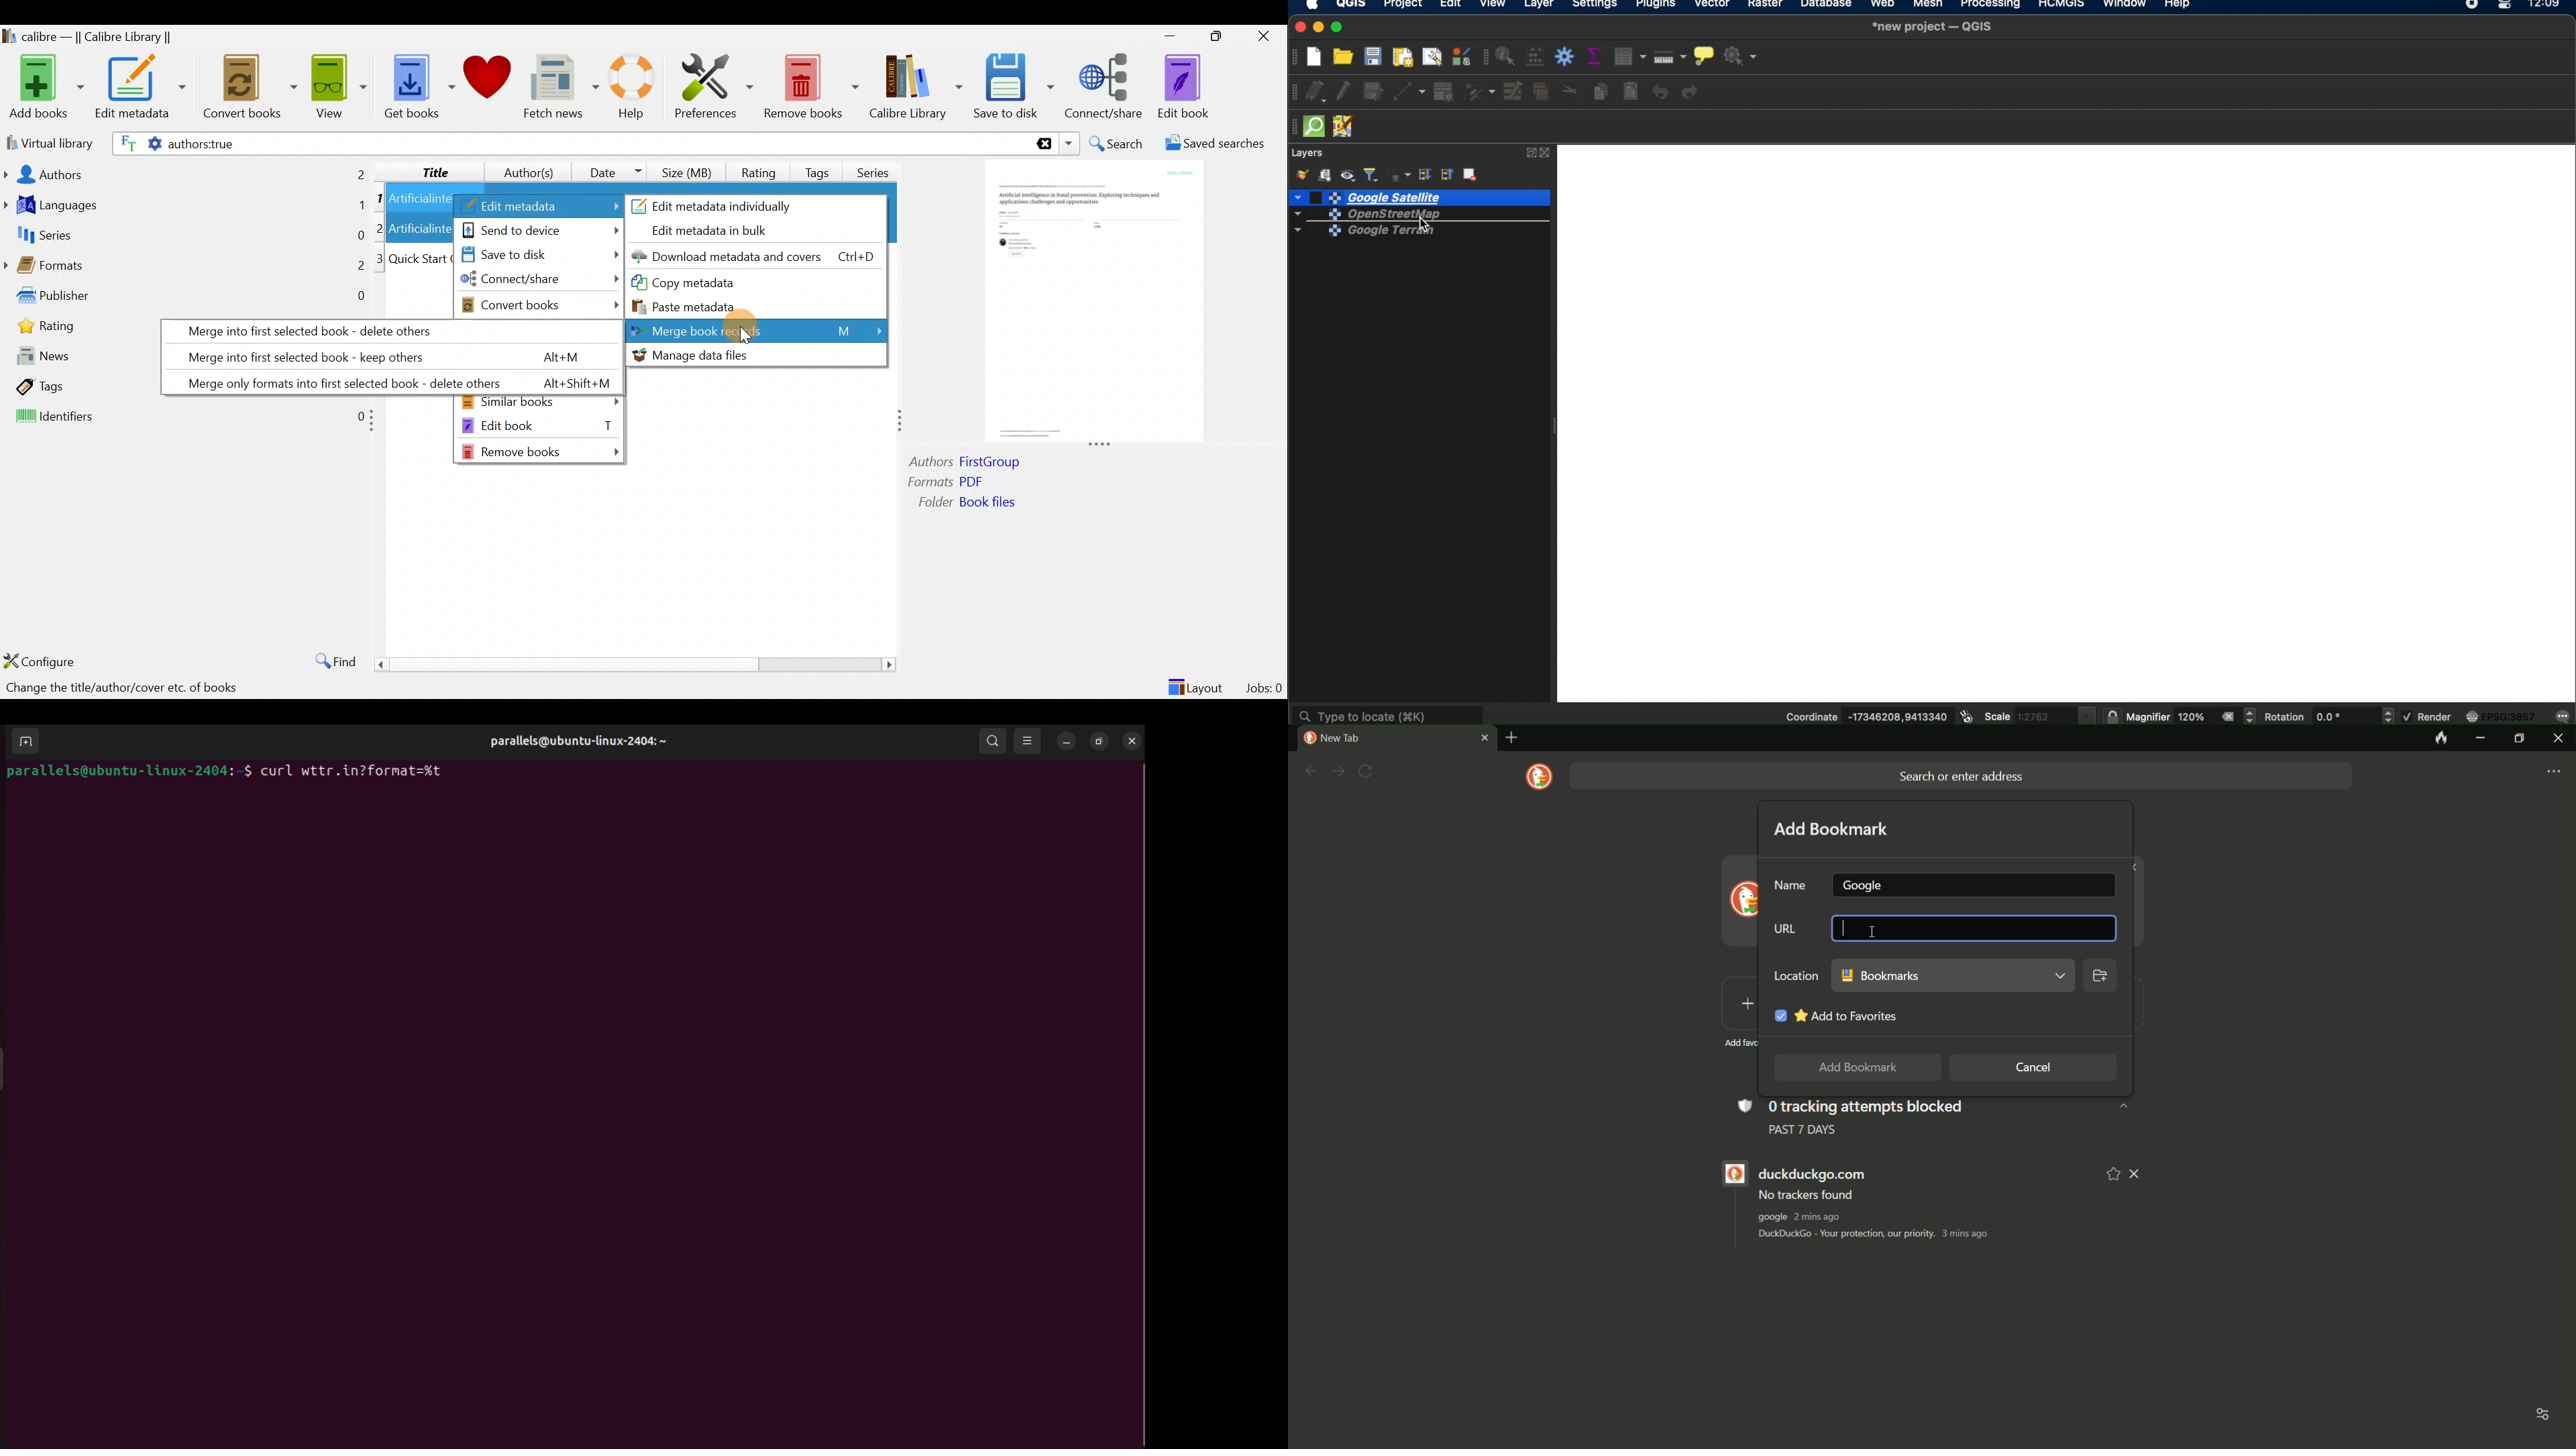  I want to click on undo, so click(1660, 93).